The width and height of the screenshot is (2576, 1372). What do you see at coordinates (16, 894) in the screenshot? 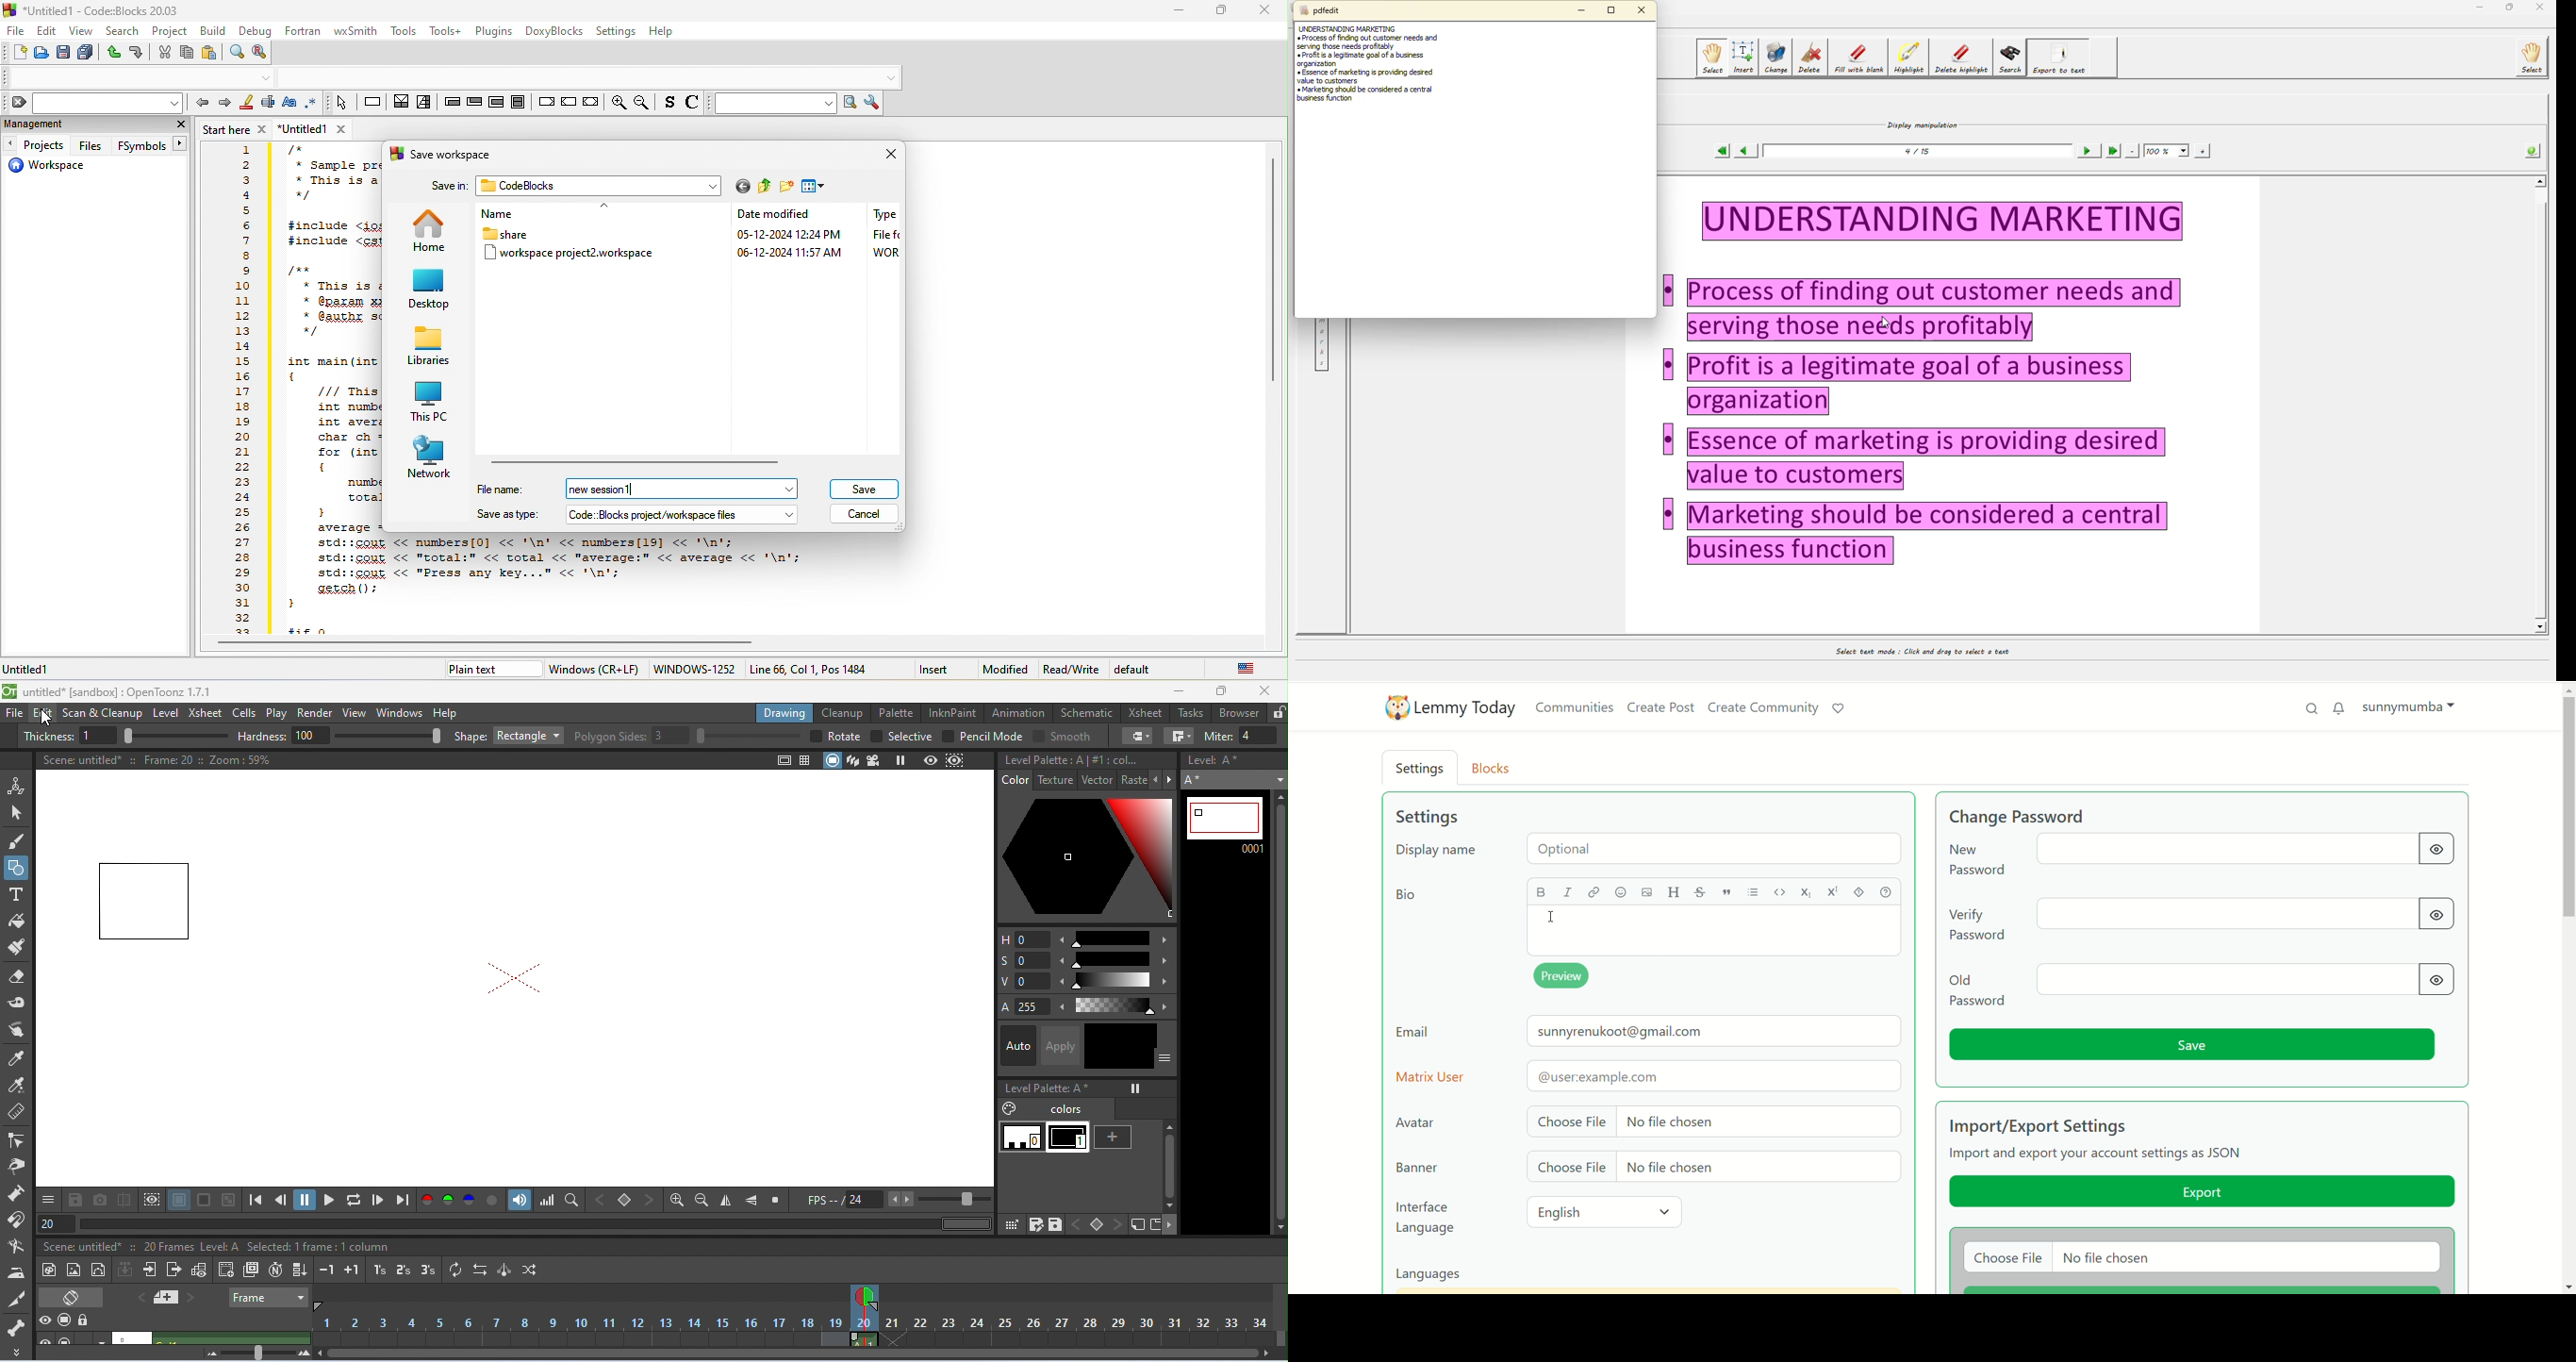
I see `type` at bounding box center [16, 894].